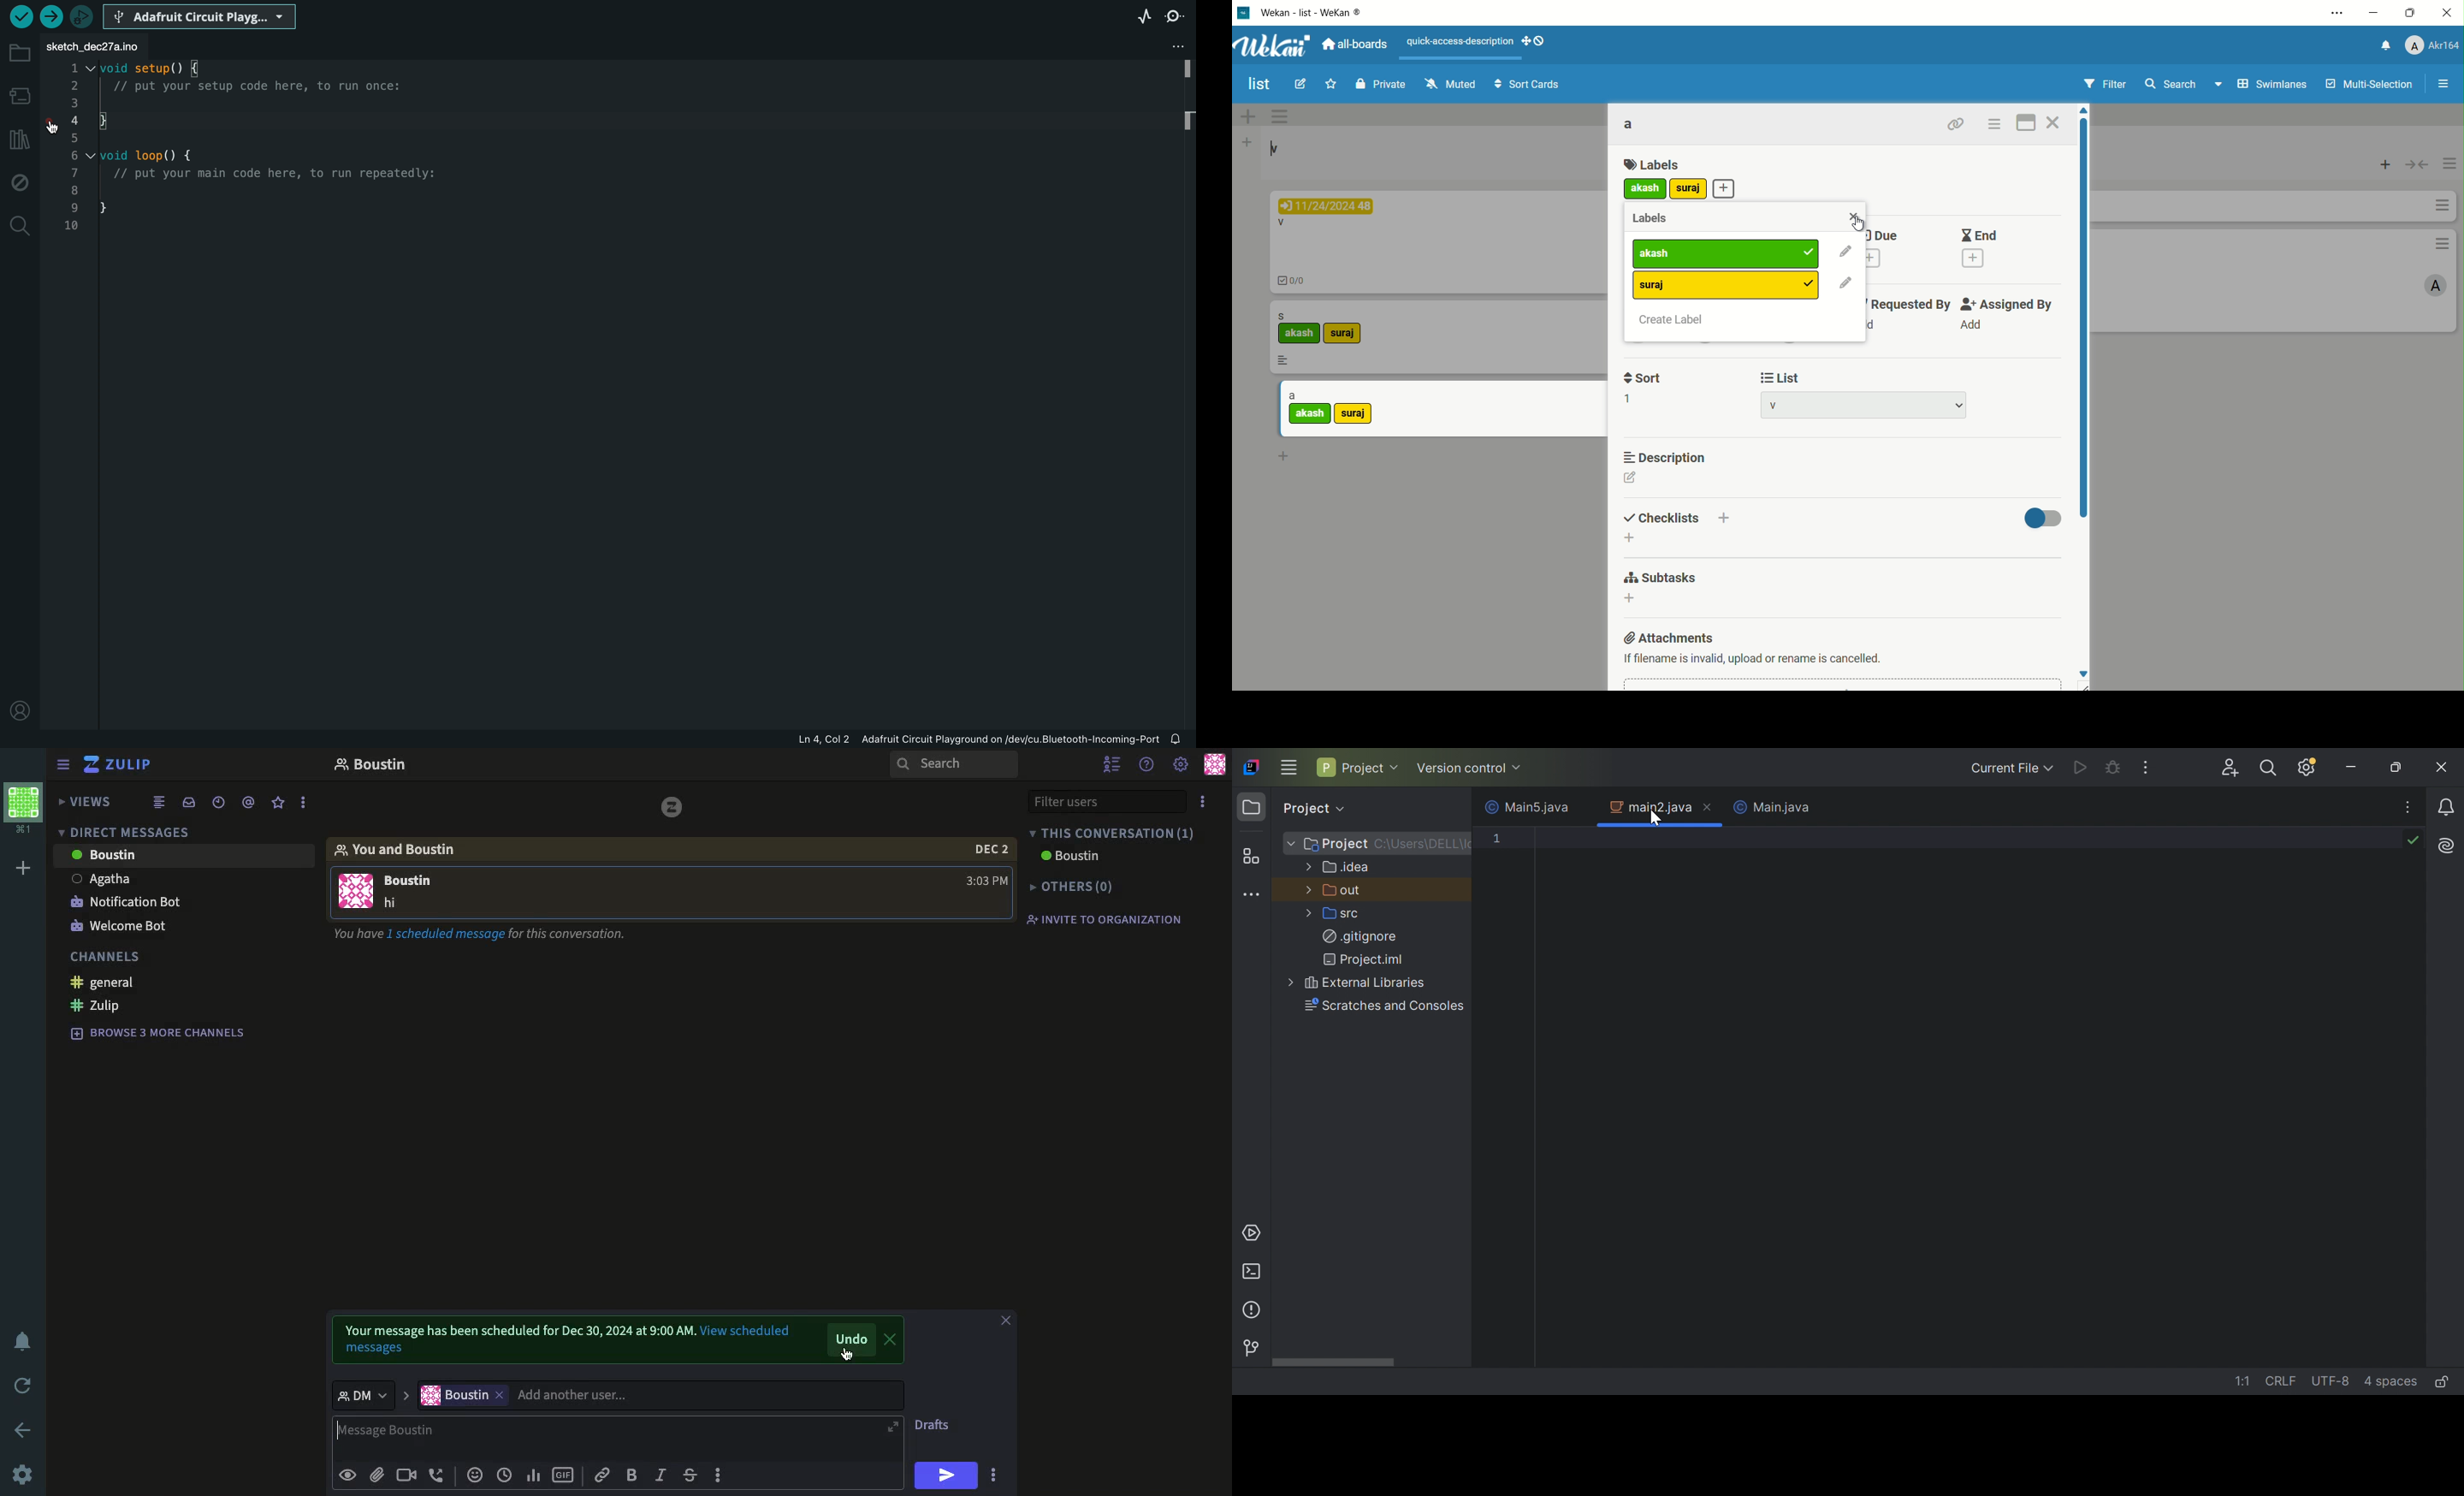 This screenshot has width=2464, height=1512. Describe the element at coordinates (1781, 377) in the screenshot. I see `list` at that location.